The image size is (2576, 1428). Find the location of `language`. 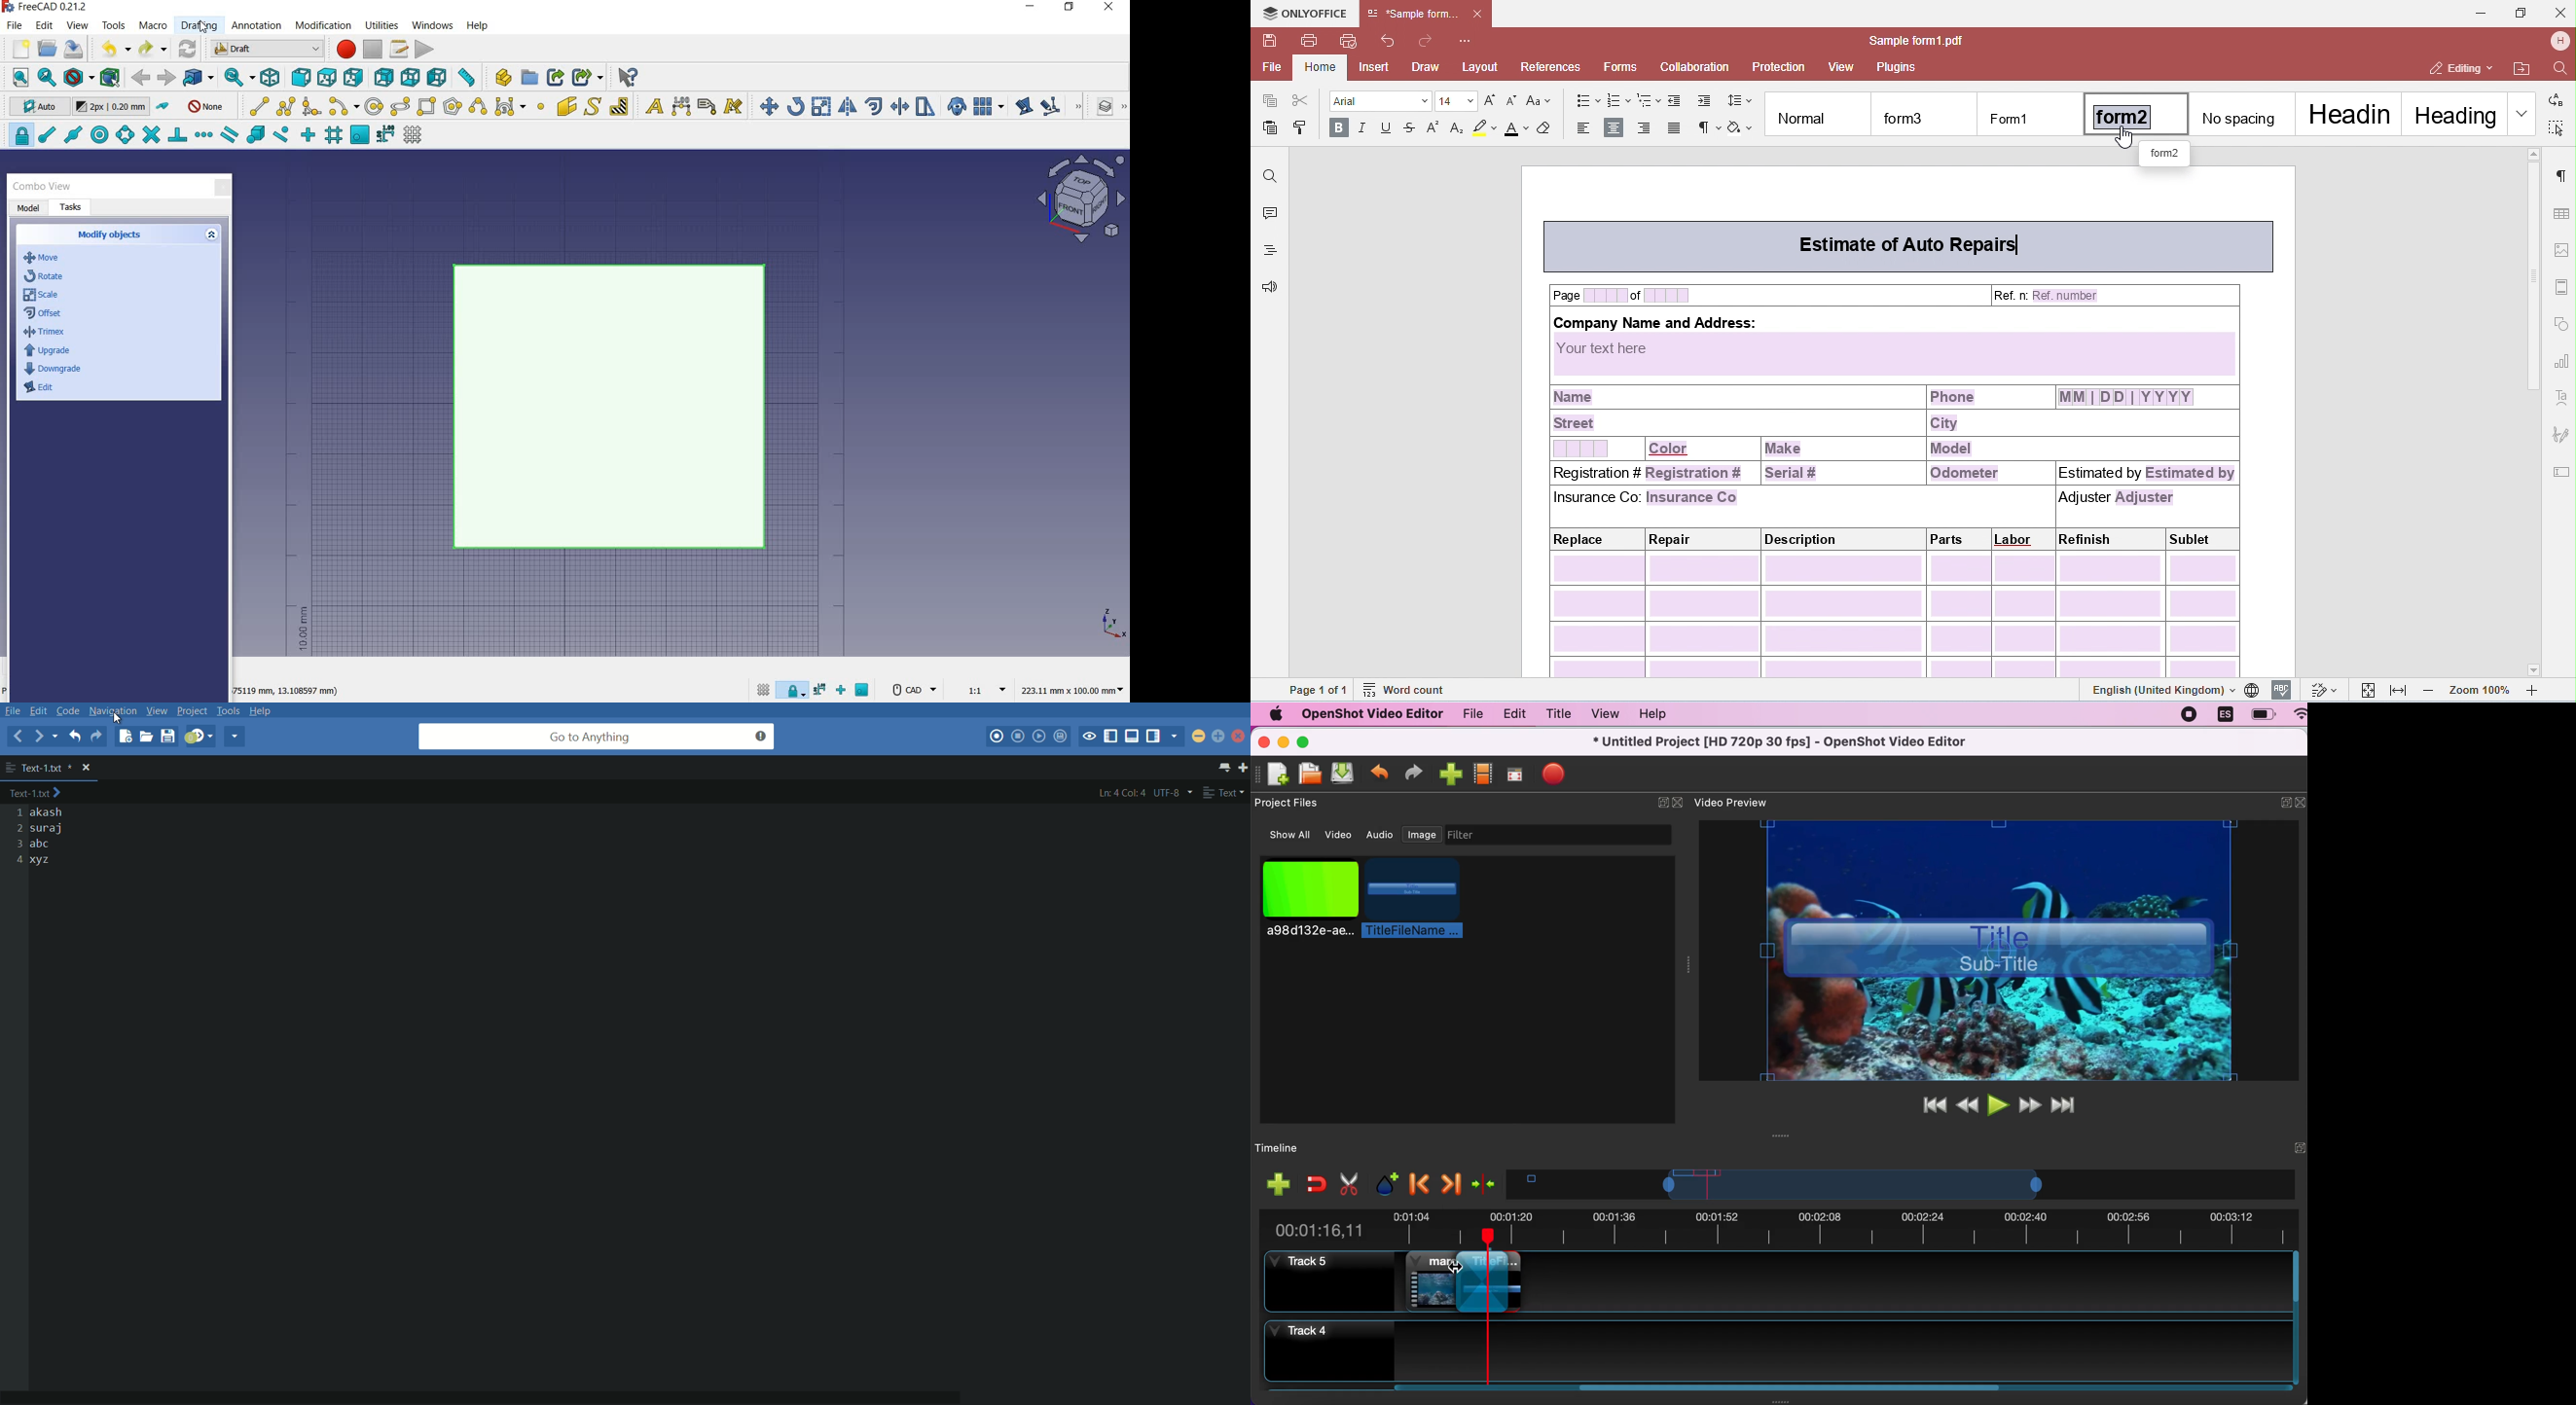

language is located at coordinates (2226, 716).